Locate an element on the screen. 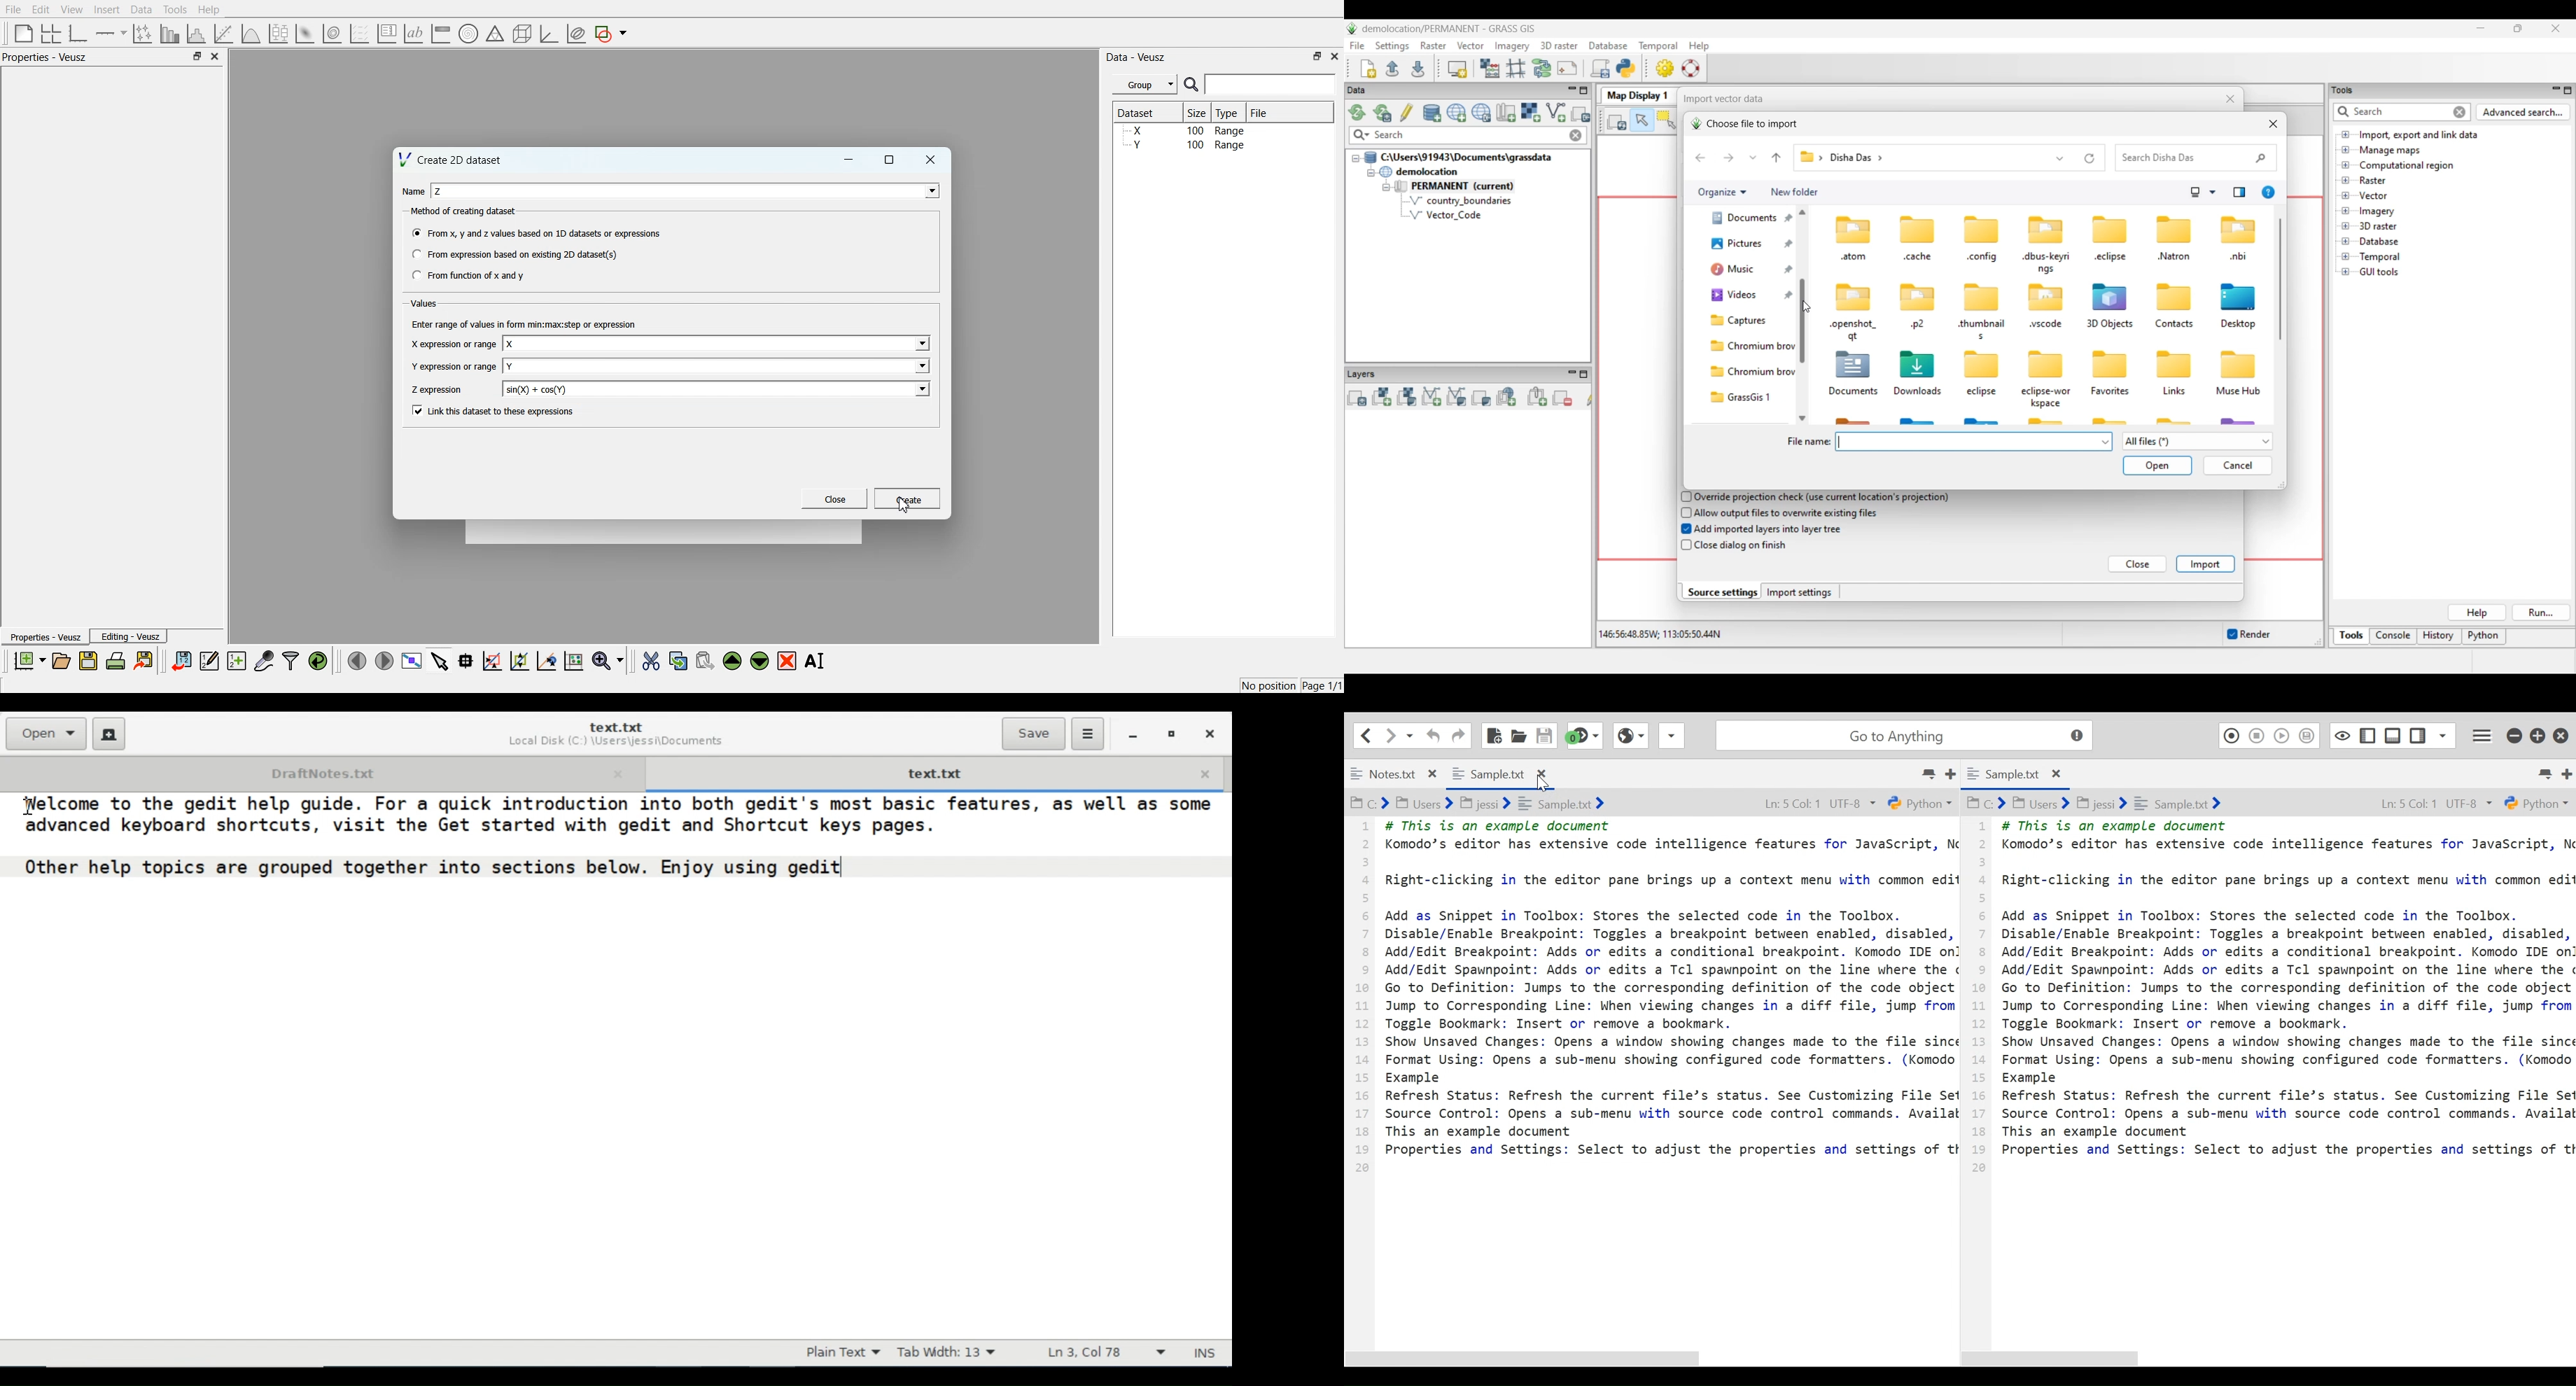  Python is located at coordinates (1922, 802).